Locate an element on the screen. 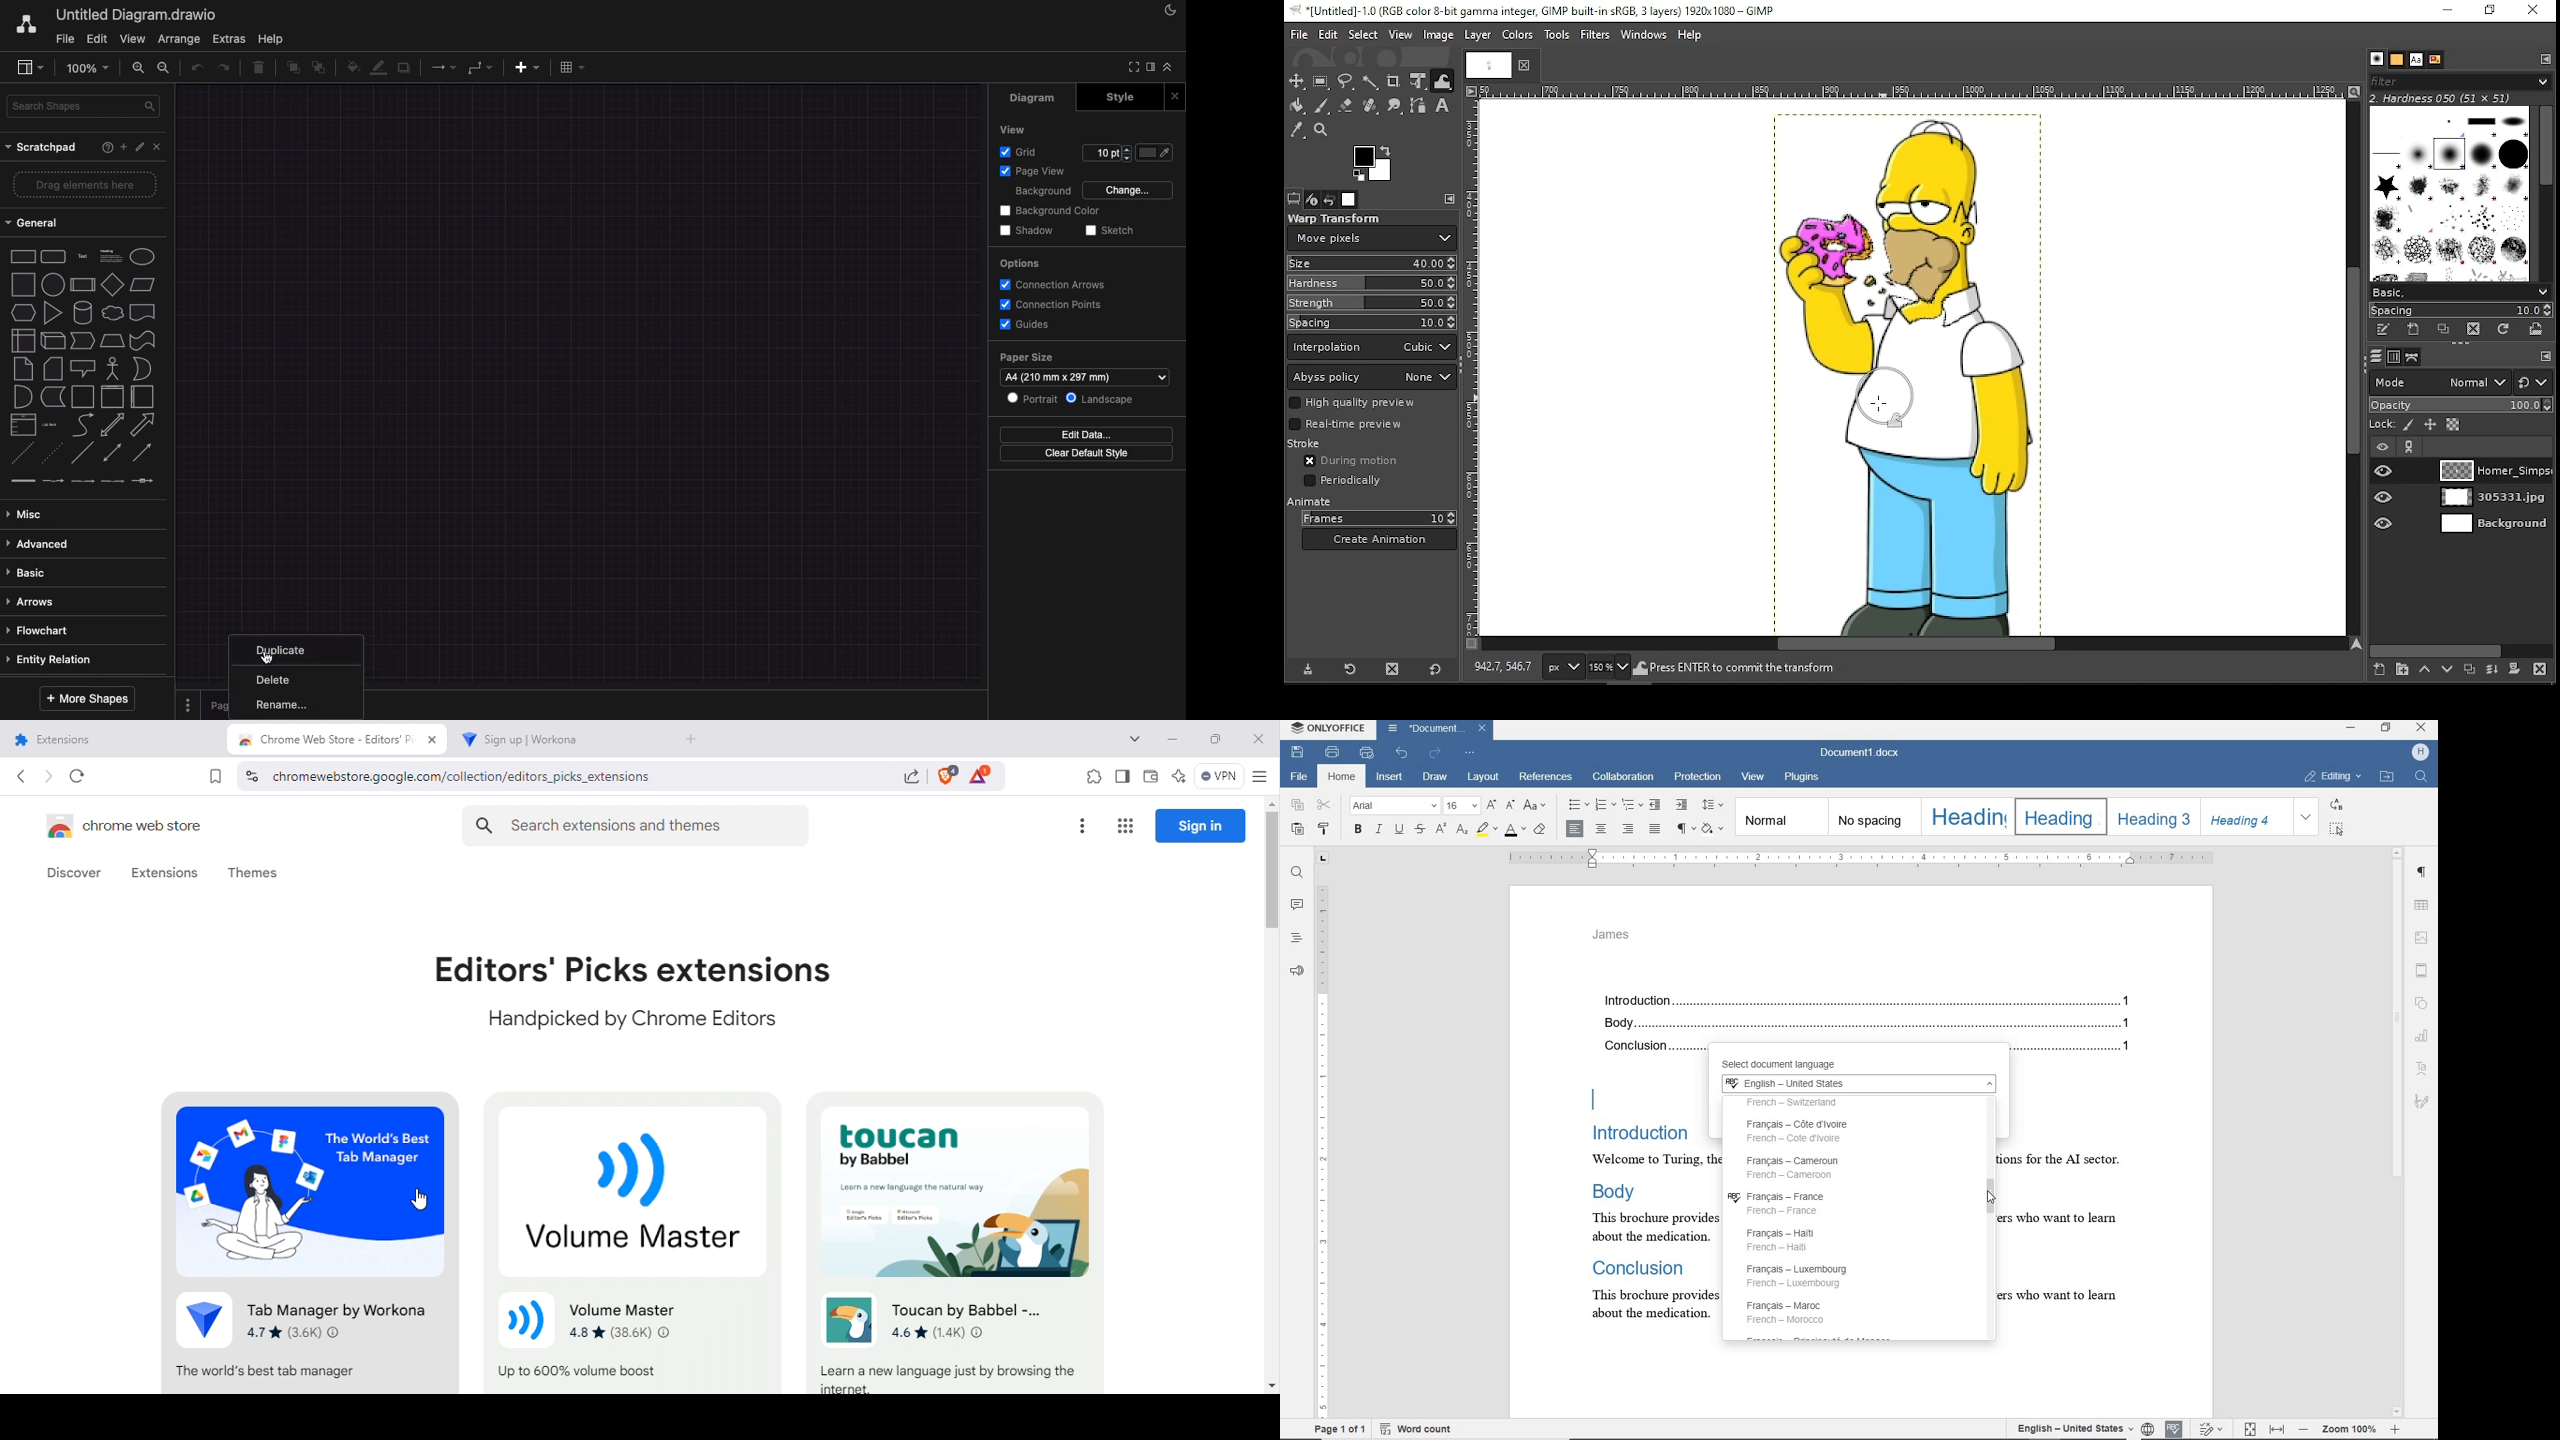 This screenshot has width=2576, height=1456. Web store tab is located at coordinates (337, 741).